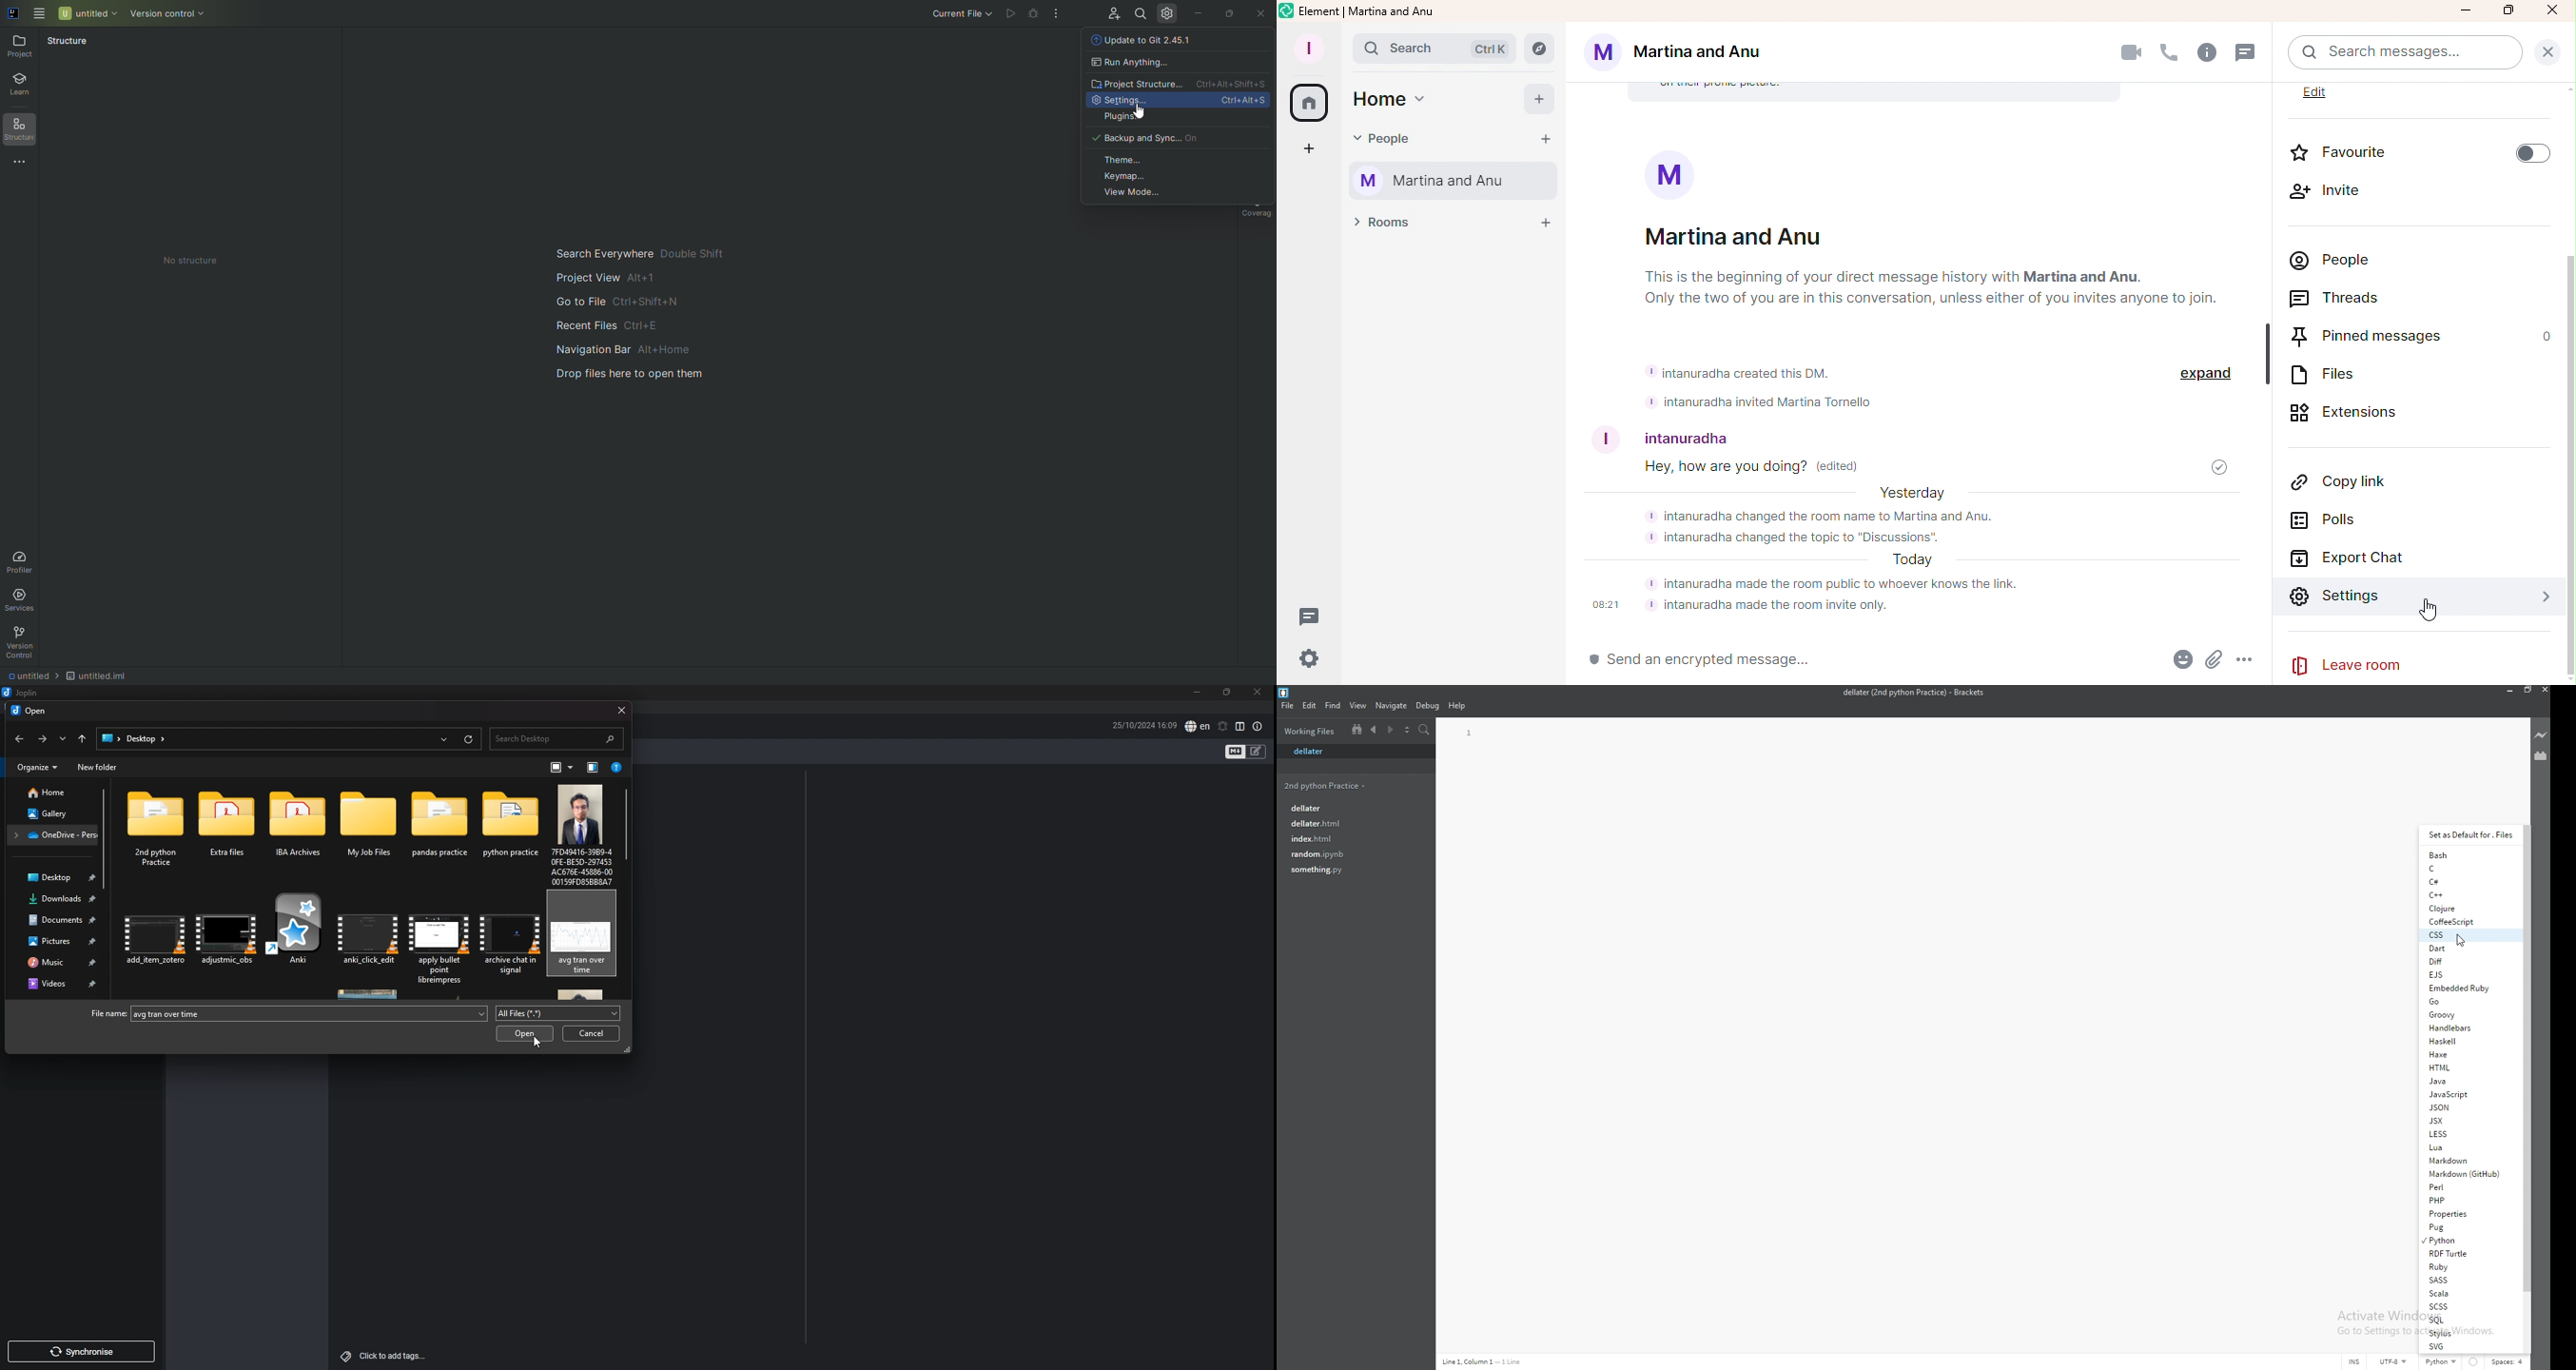  Describe the element at coordinates (2468, 1014) in the screenshot. I see `groovy` at that location.